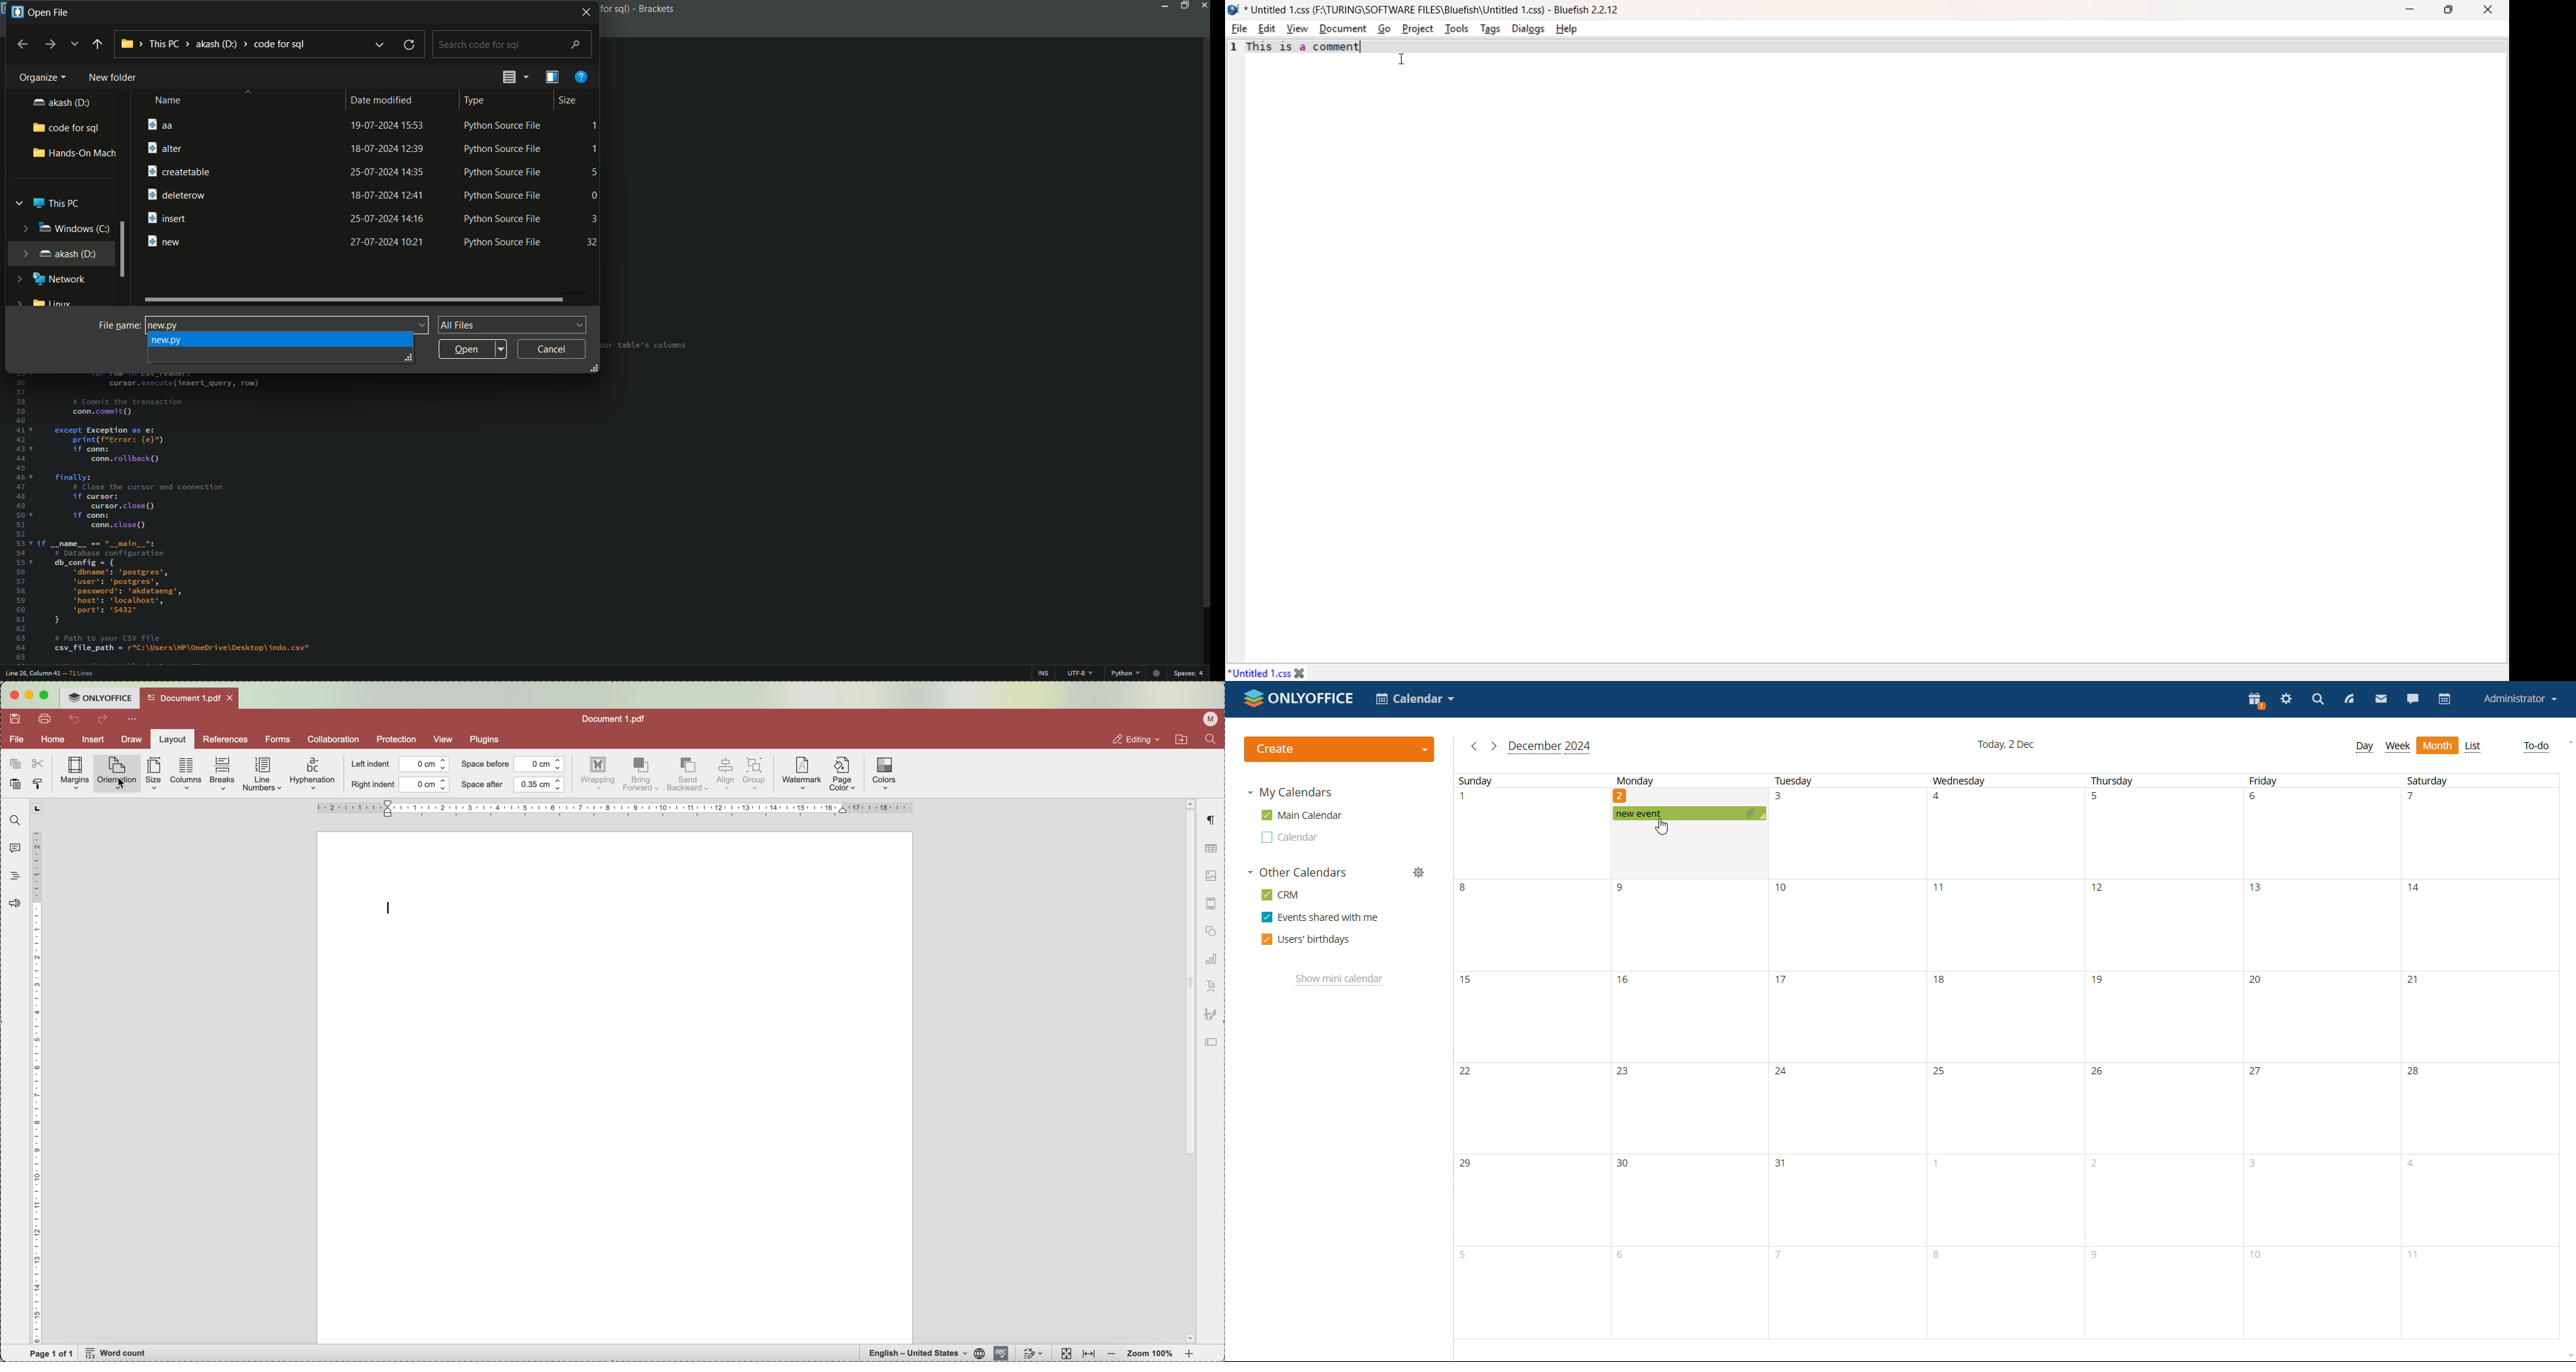  Describe the element at coordinates (1210, 1015) in the screenshot. I see `icon` at that location.